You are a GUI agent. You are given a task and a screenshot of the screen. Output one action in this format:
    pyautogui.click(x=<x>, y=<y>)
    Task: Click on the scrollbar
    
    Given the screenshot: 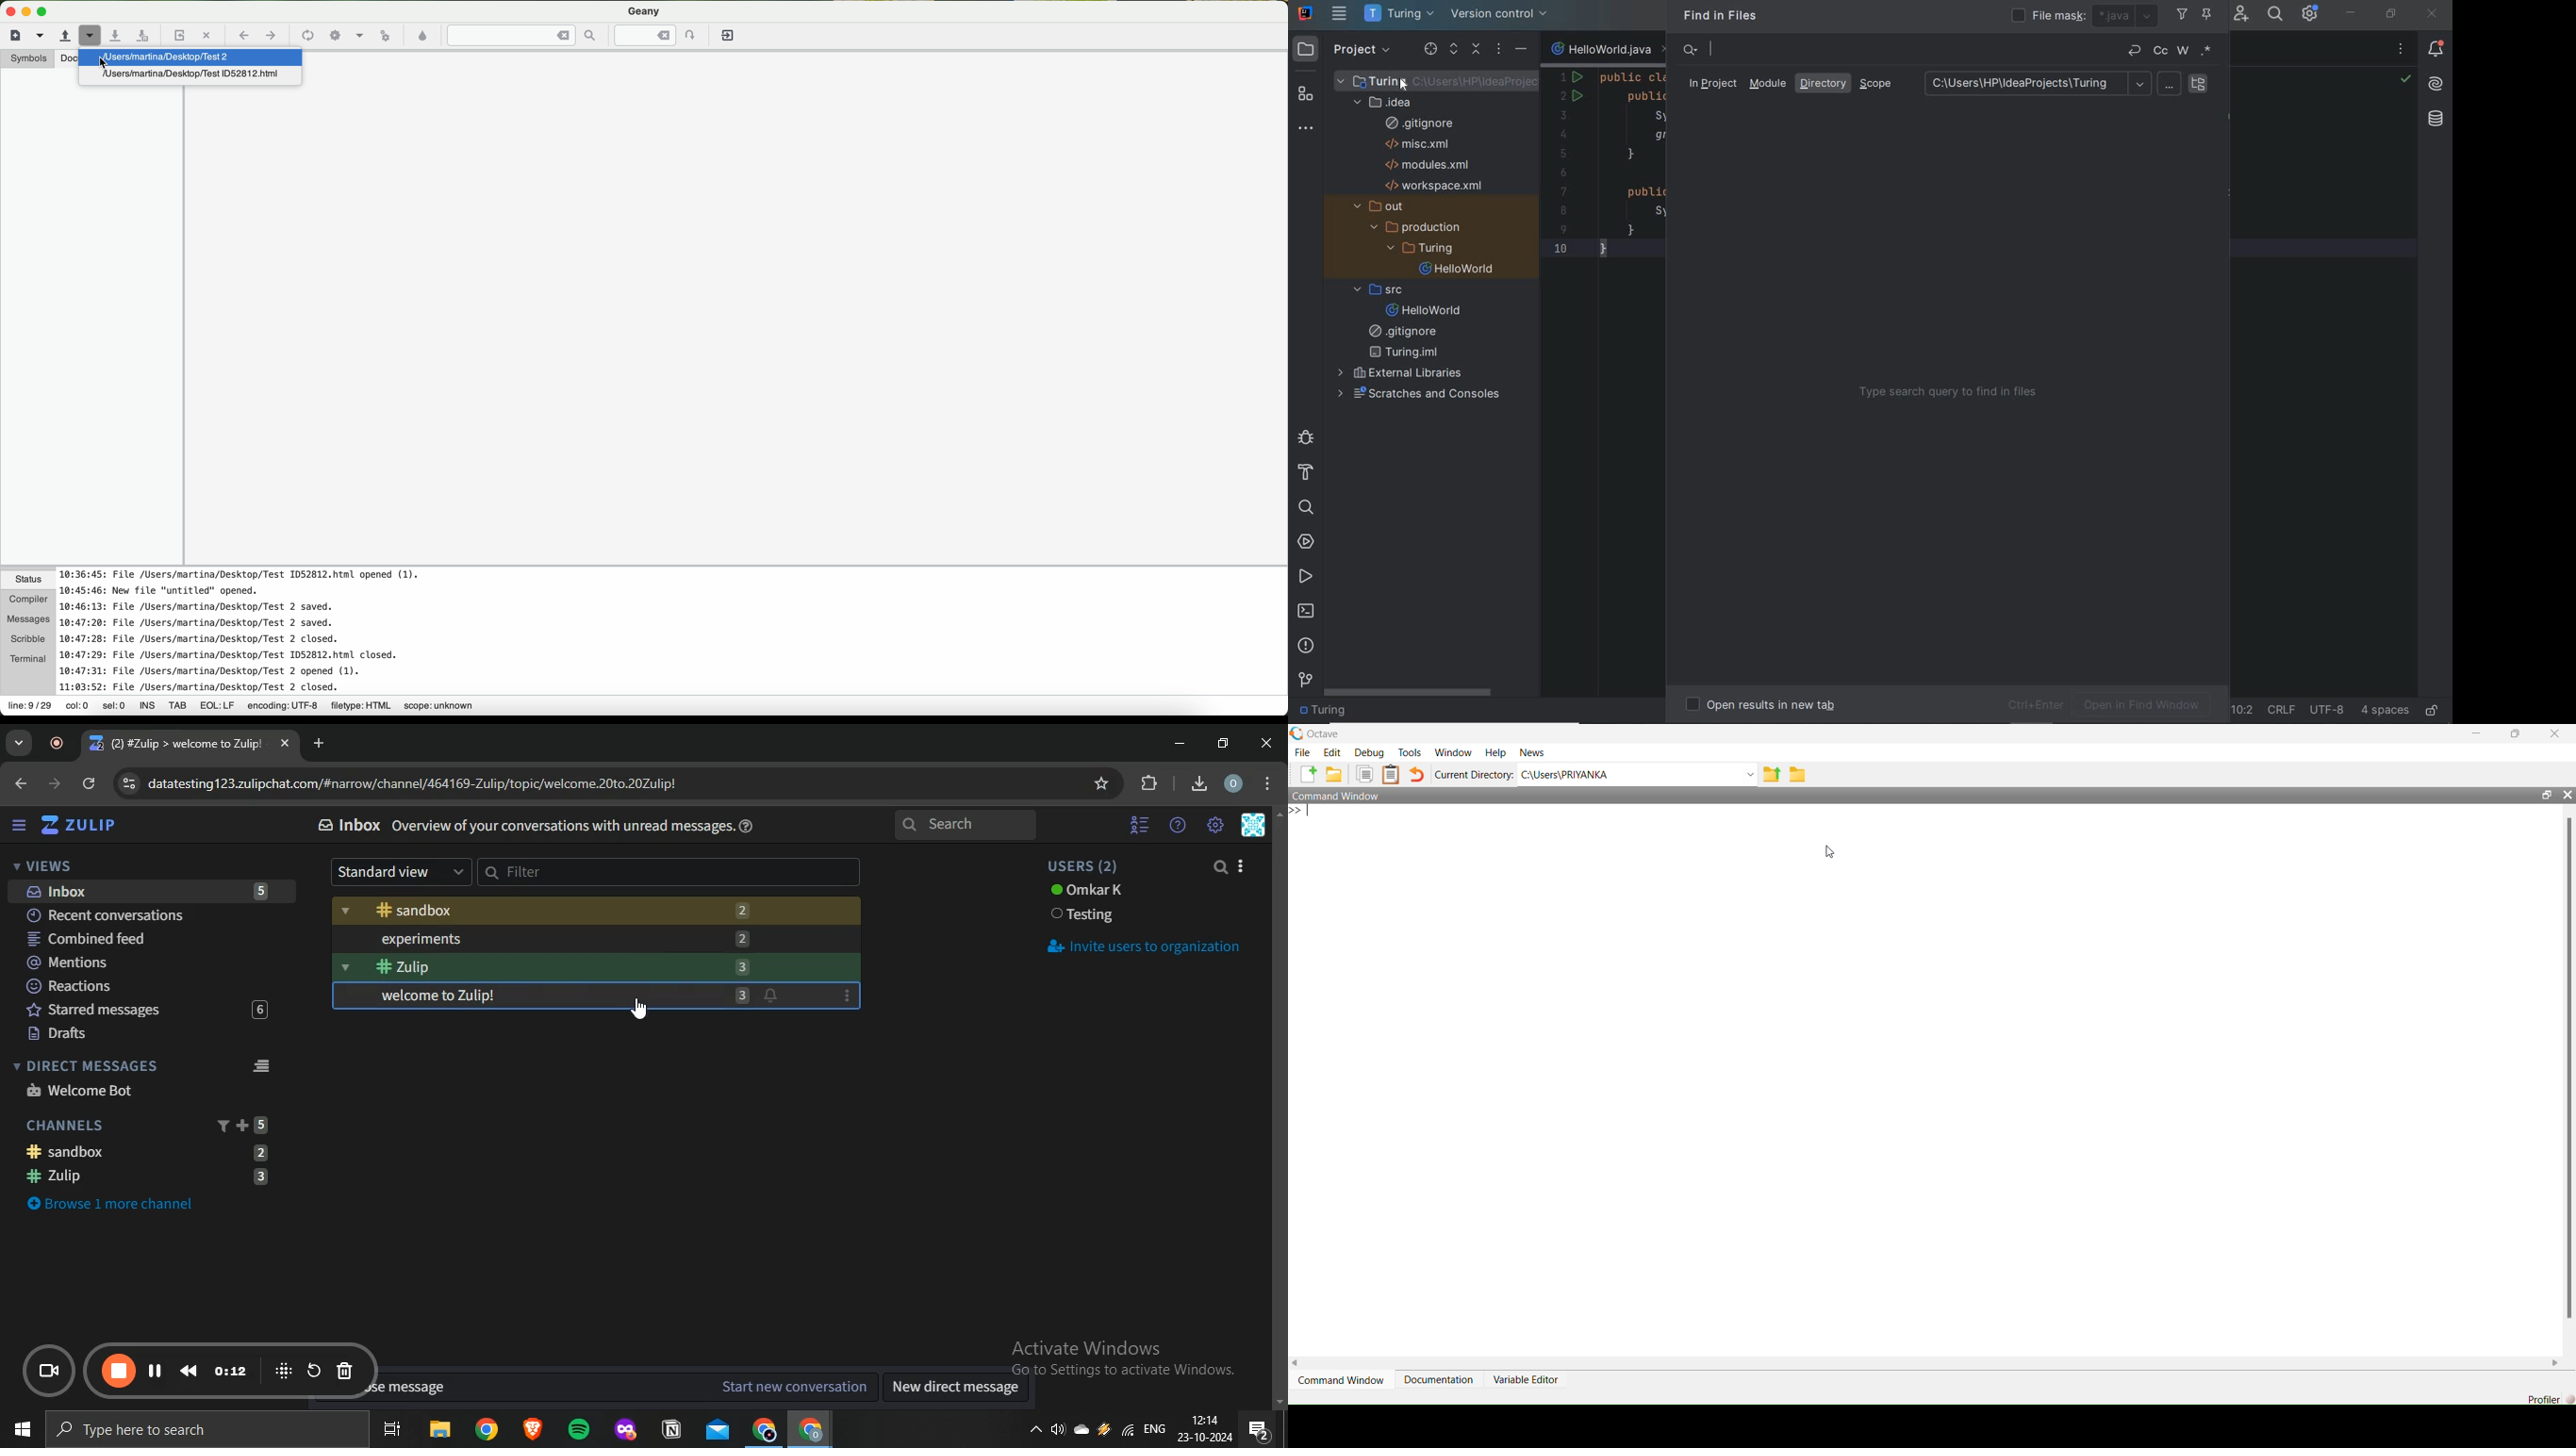 What is the action you would take?
    pyautogui.click(x=1408, y=693)
    